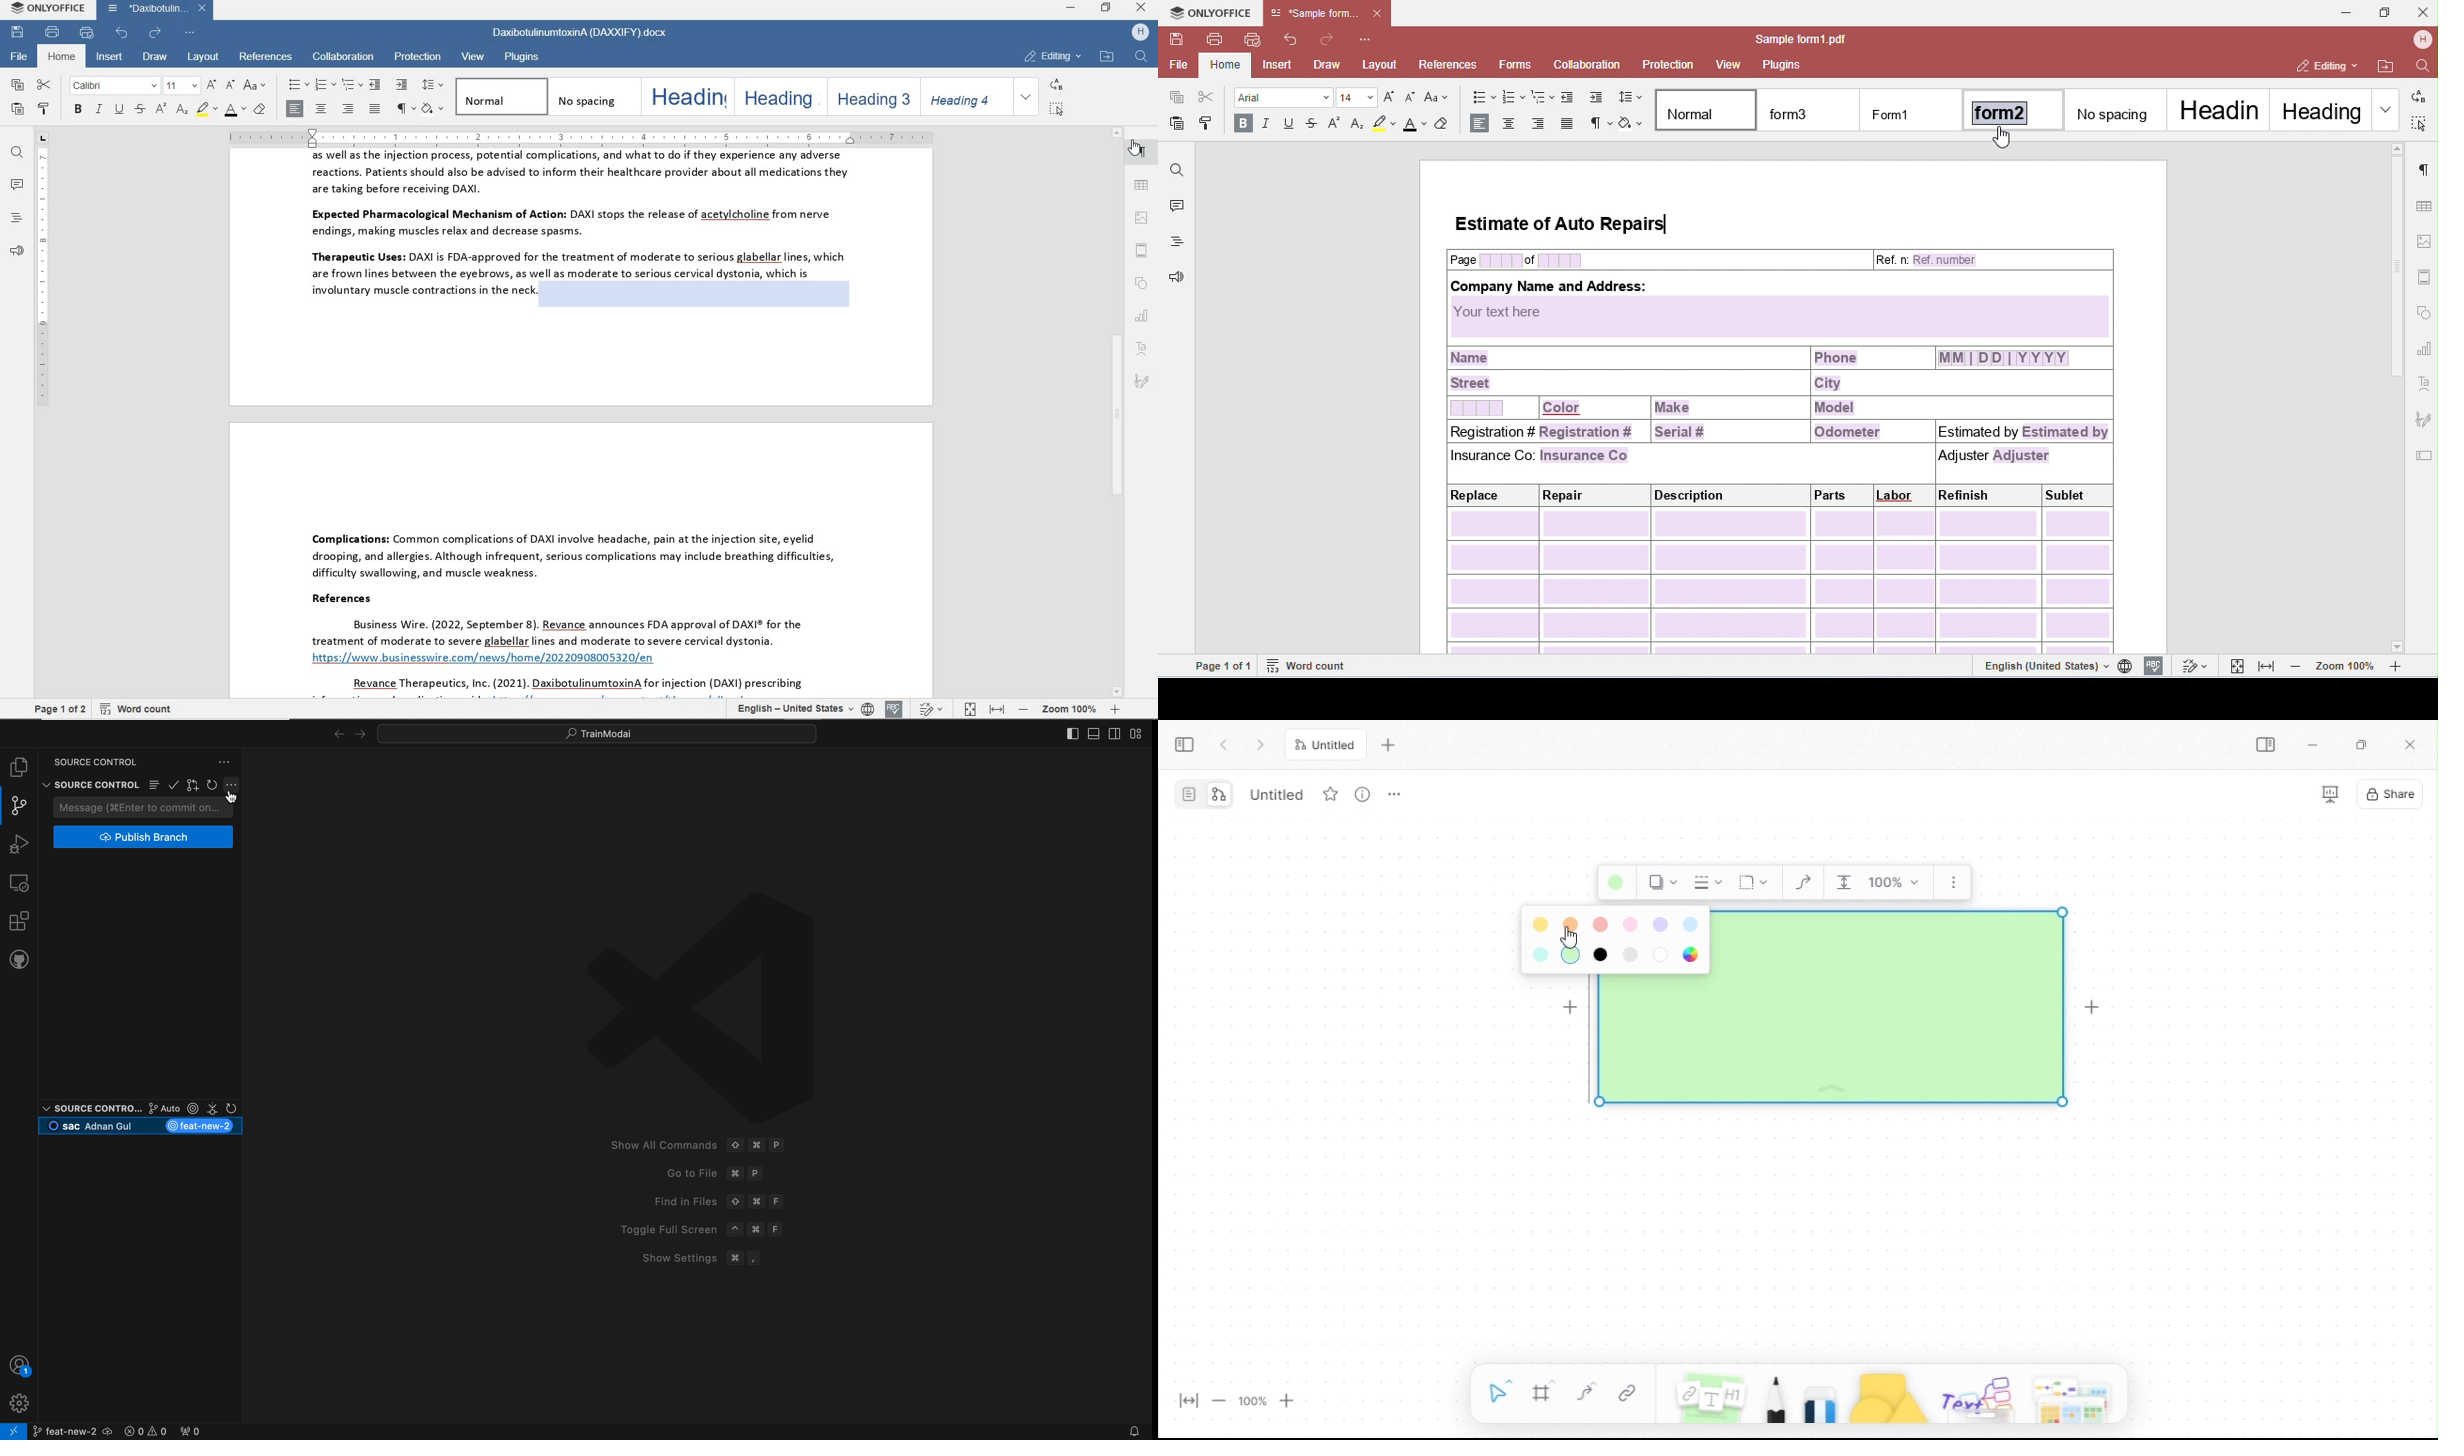 The image size is (2464, 1456). Describe the element at coordinates (342, 58) in the screenshot. I see `collaboration` at that location.